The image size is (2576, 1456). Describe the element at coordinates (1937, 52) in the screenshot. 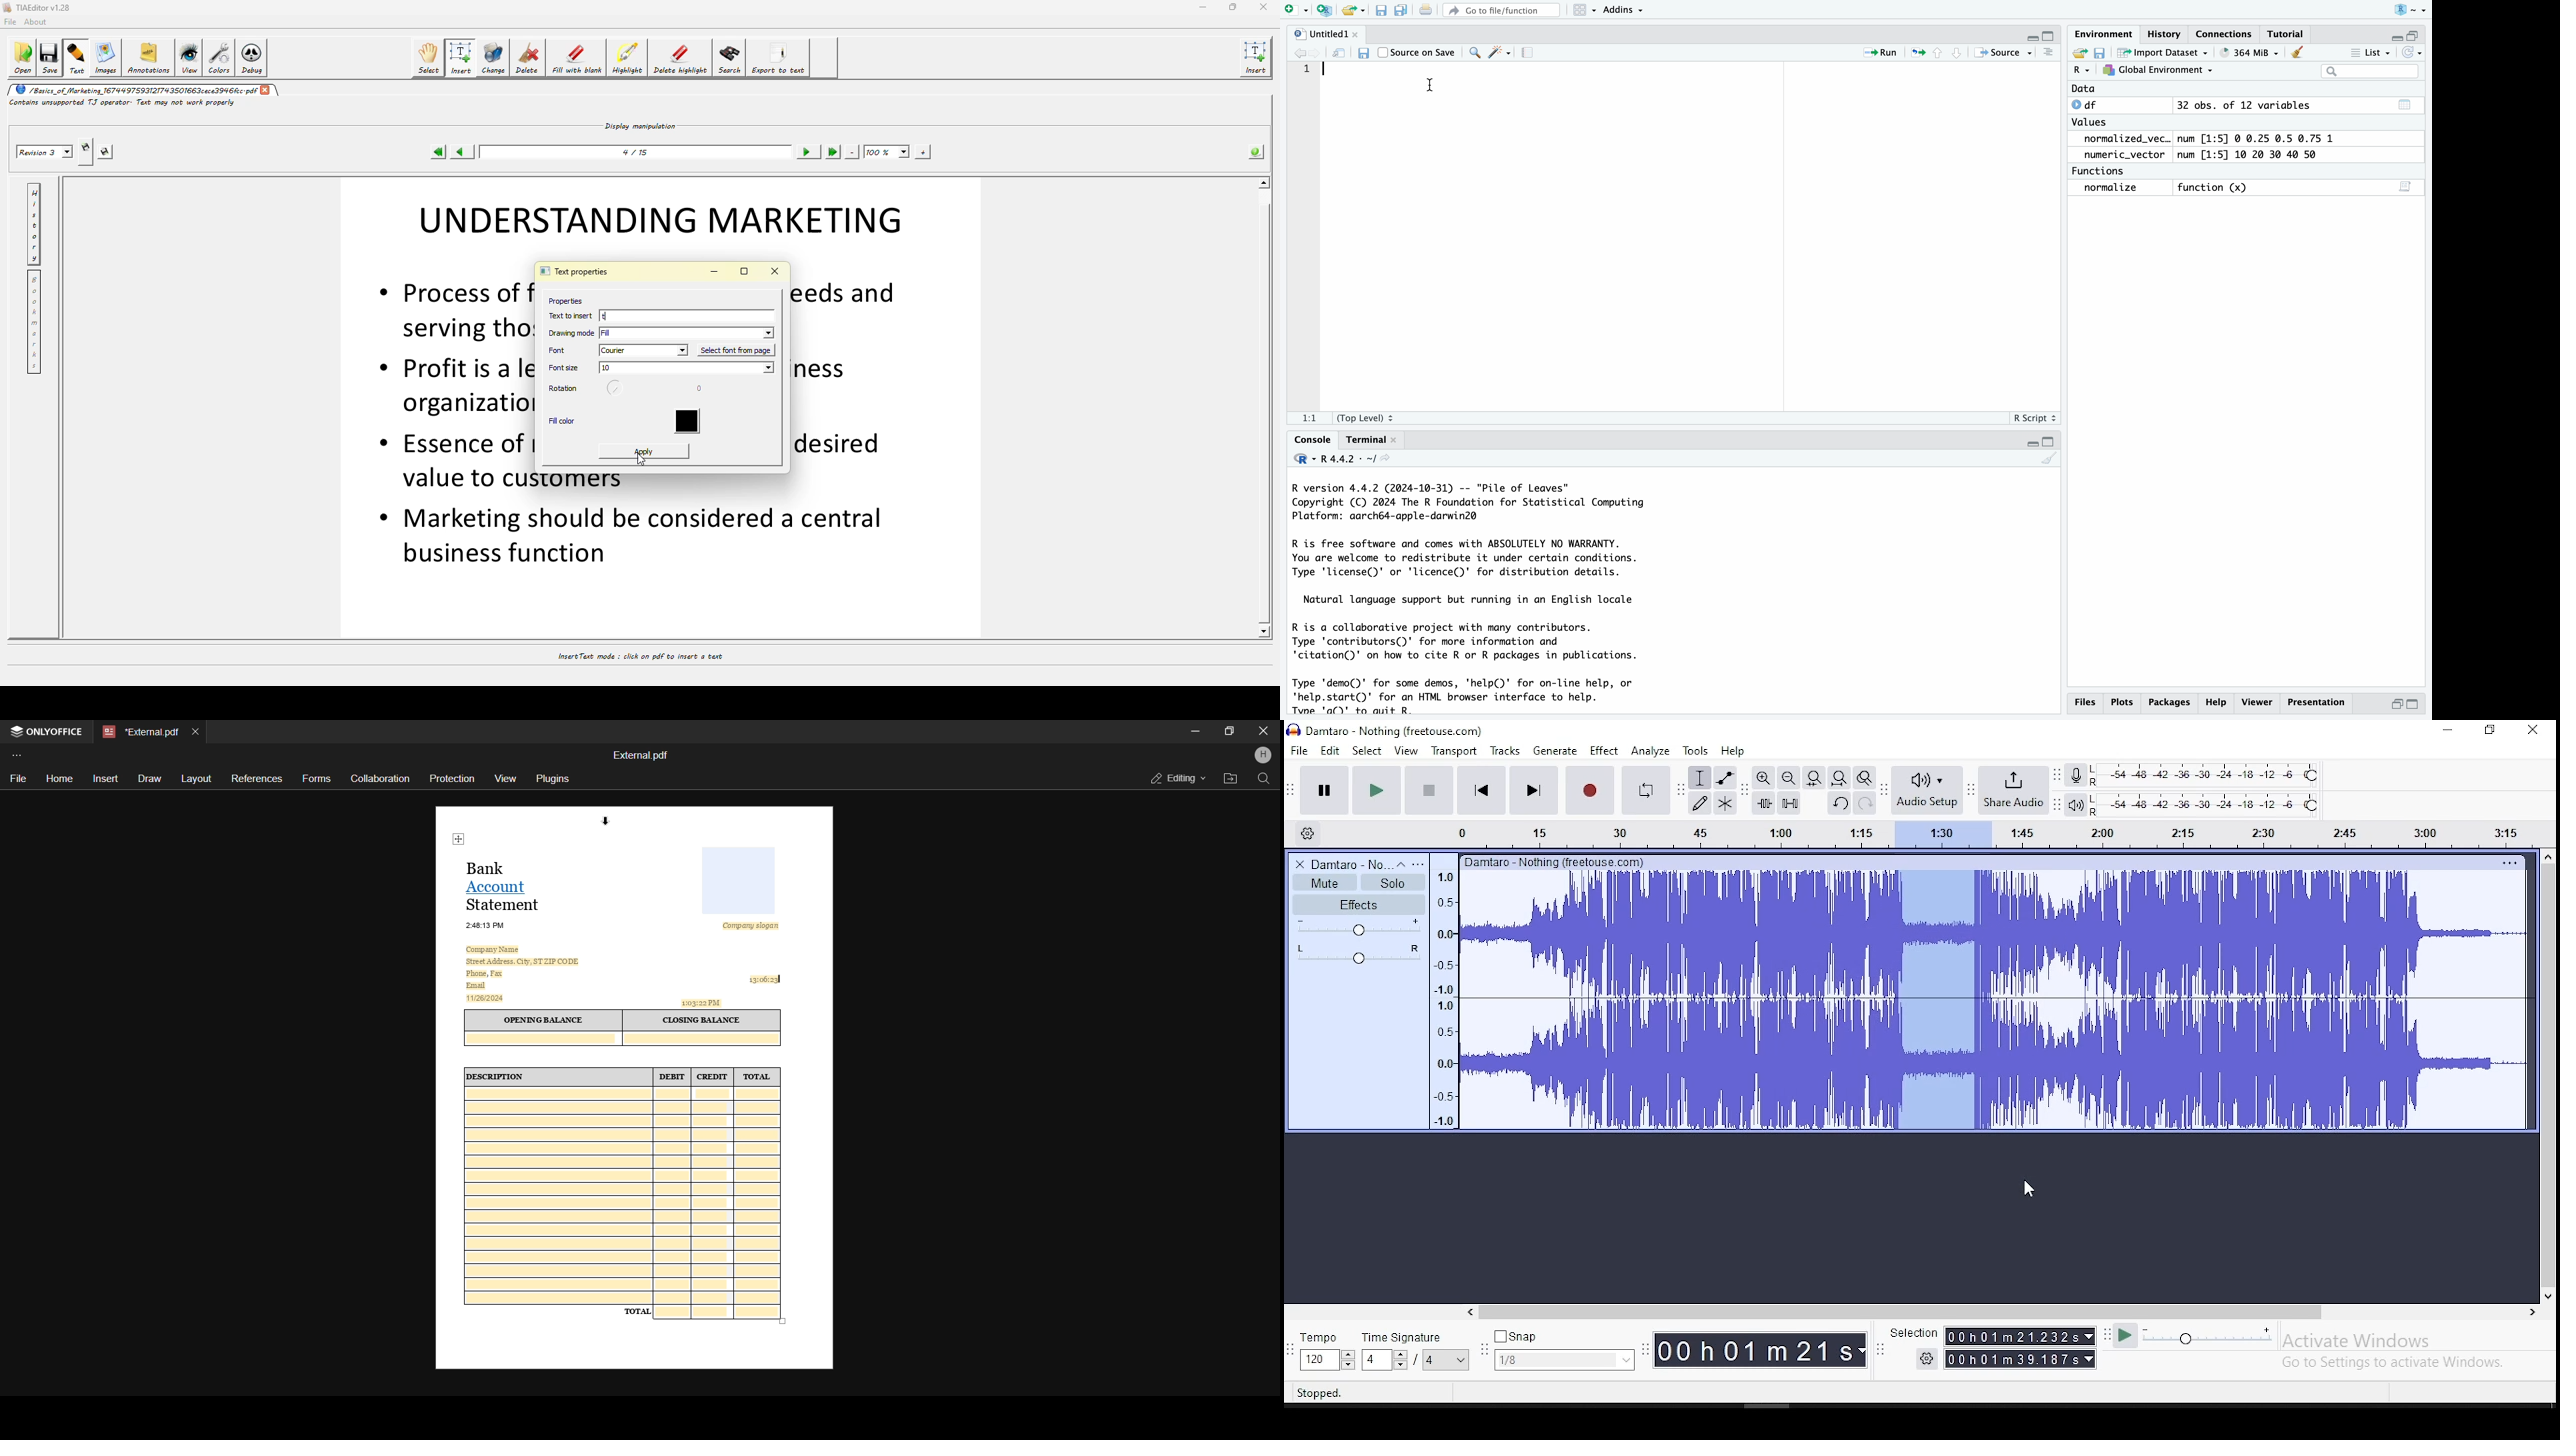

I see `Controls` at that location.